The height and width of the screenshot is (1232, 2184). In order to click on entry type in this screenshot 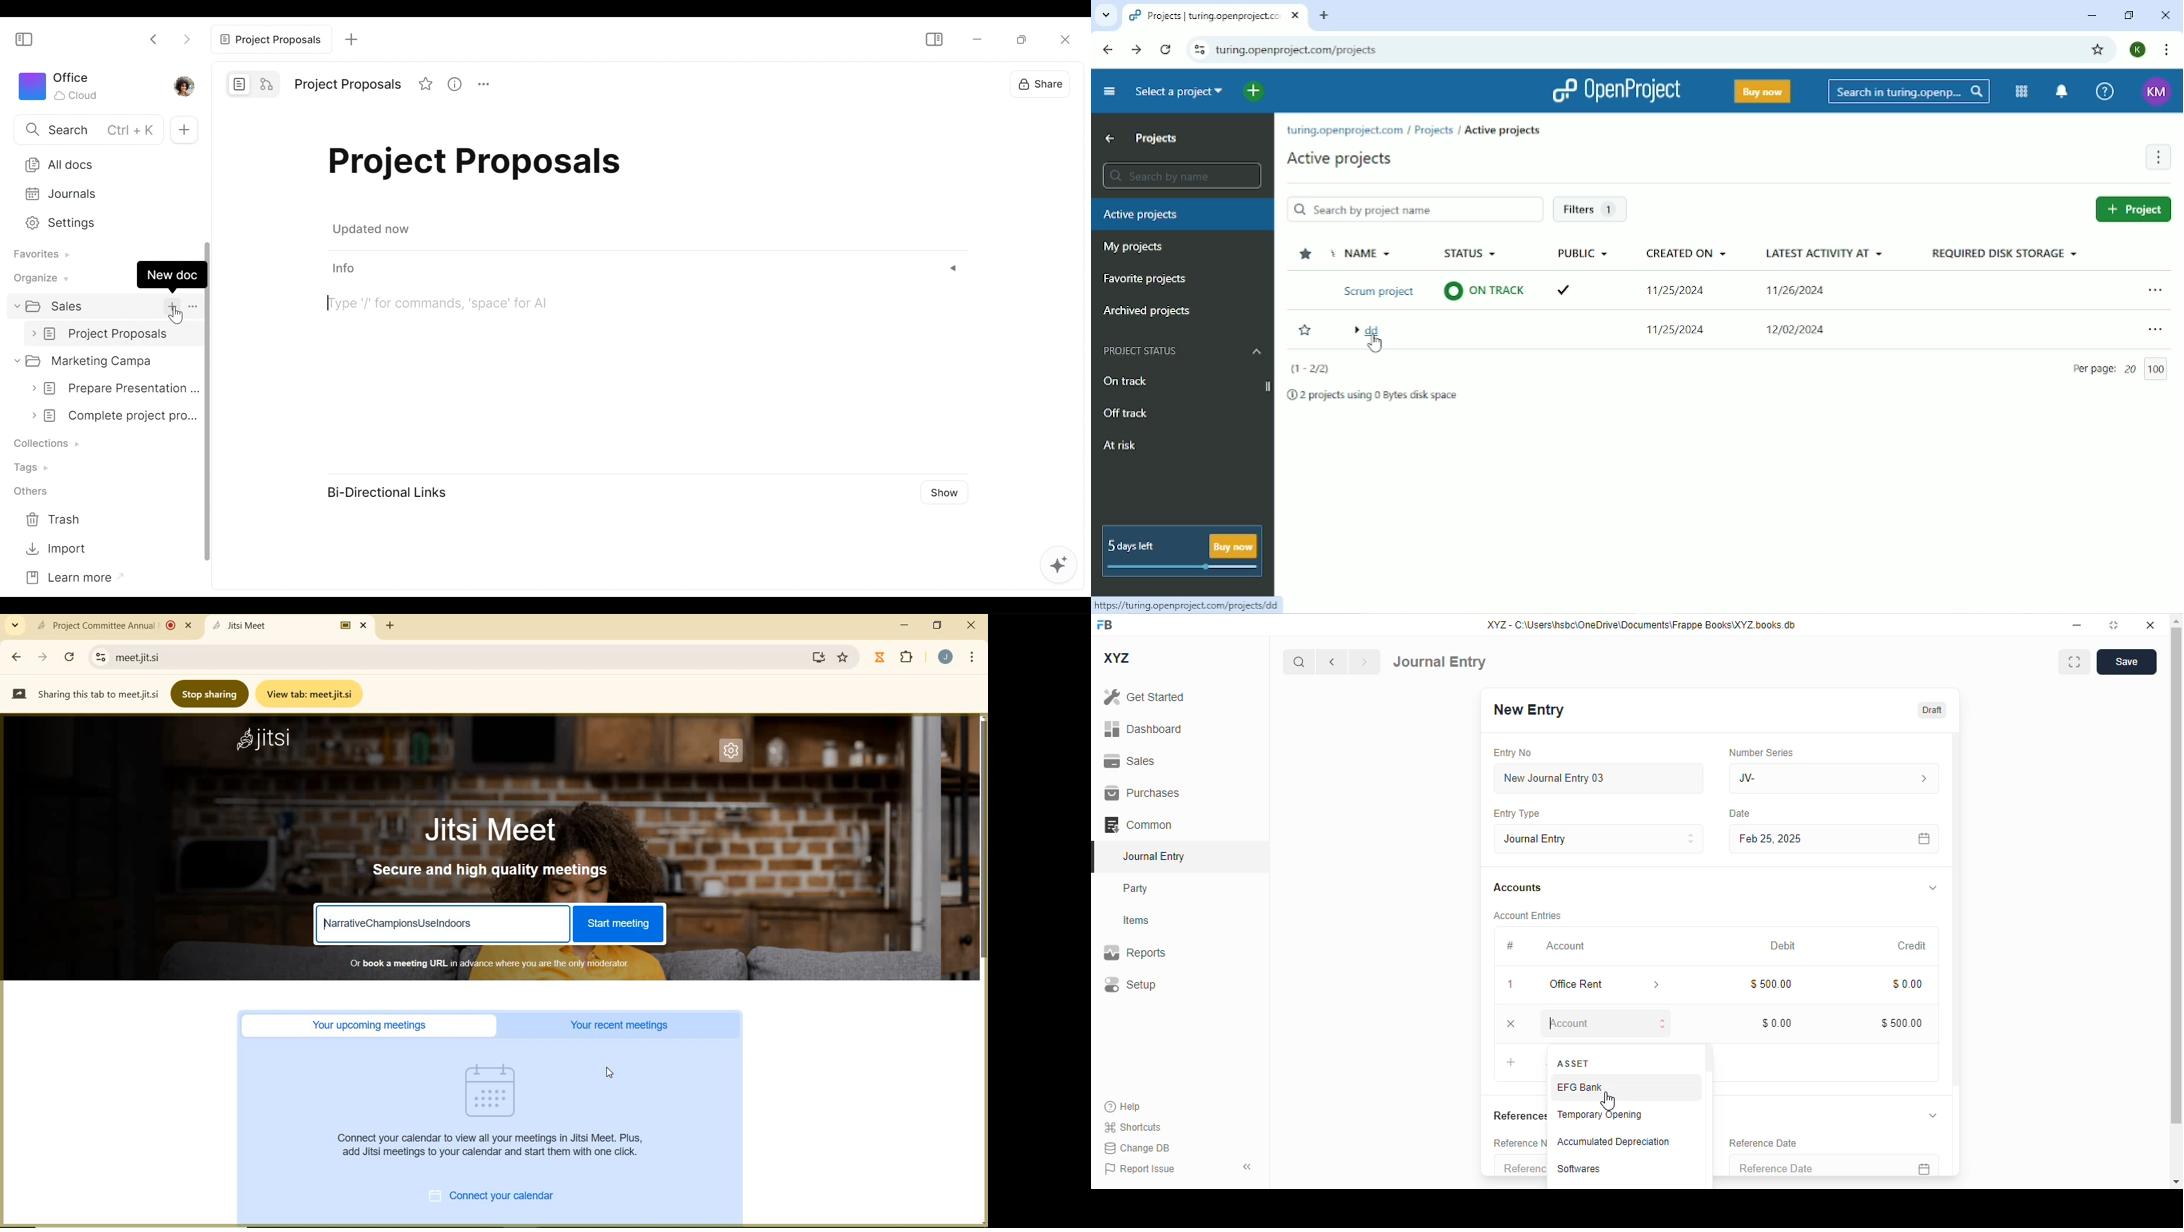, I will do `click(1599, 839)`.